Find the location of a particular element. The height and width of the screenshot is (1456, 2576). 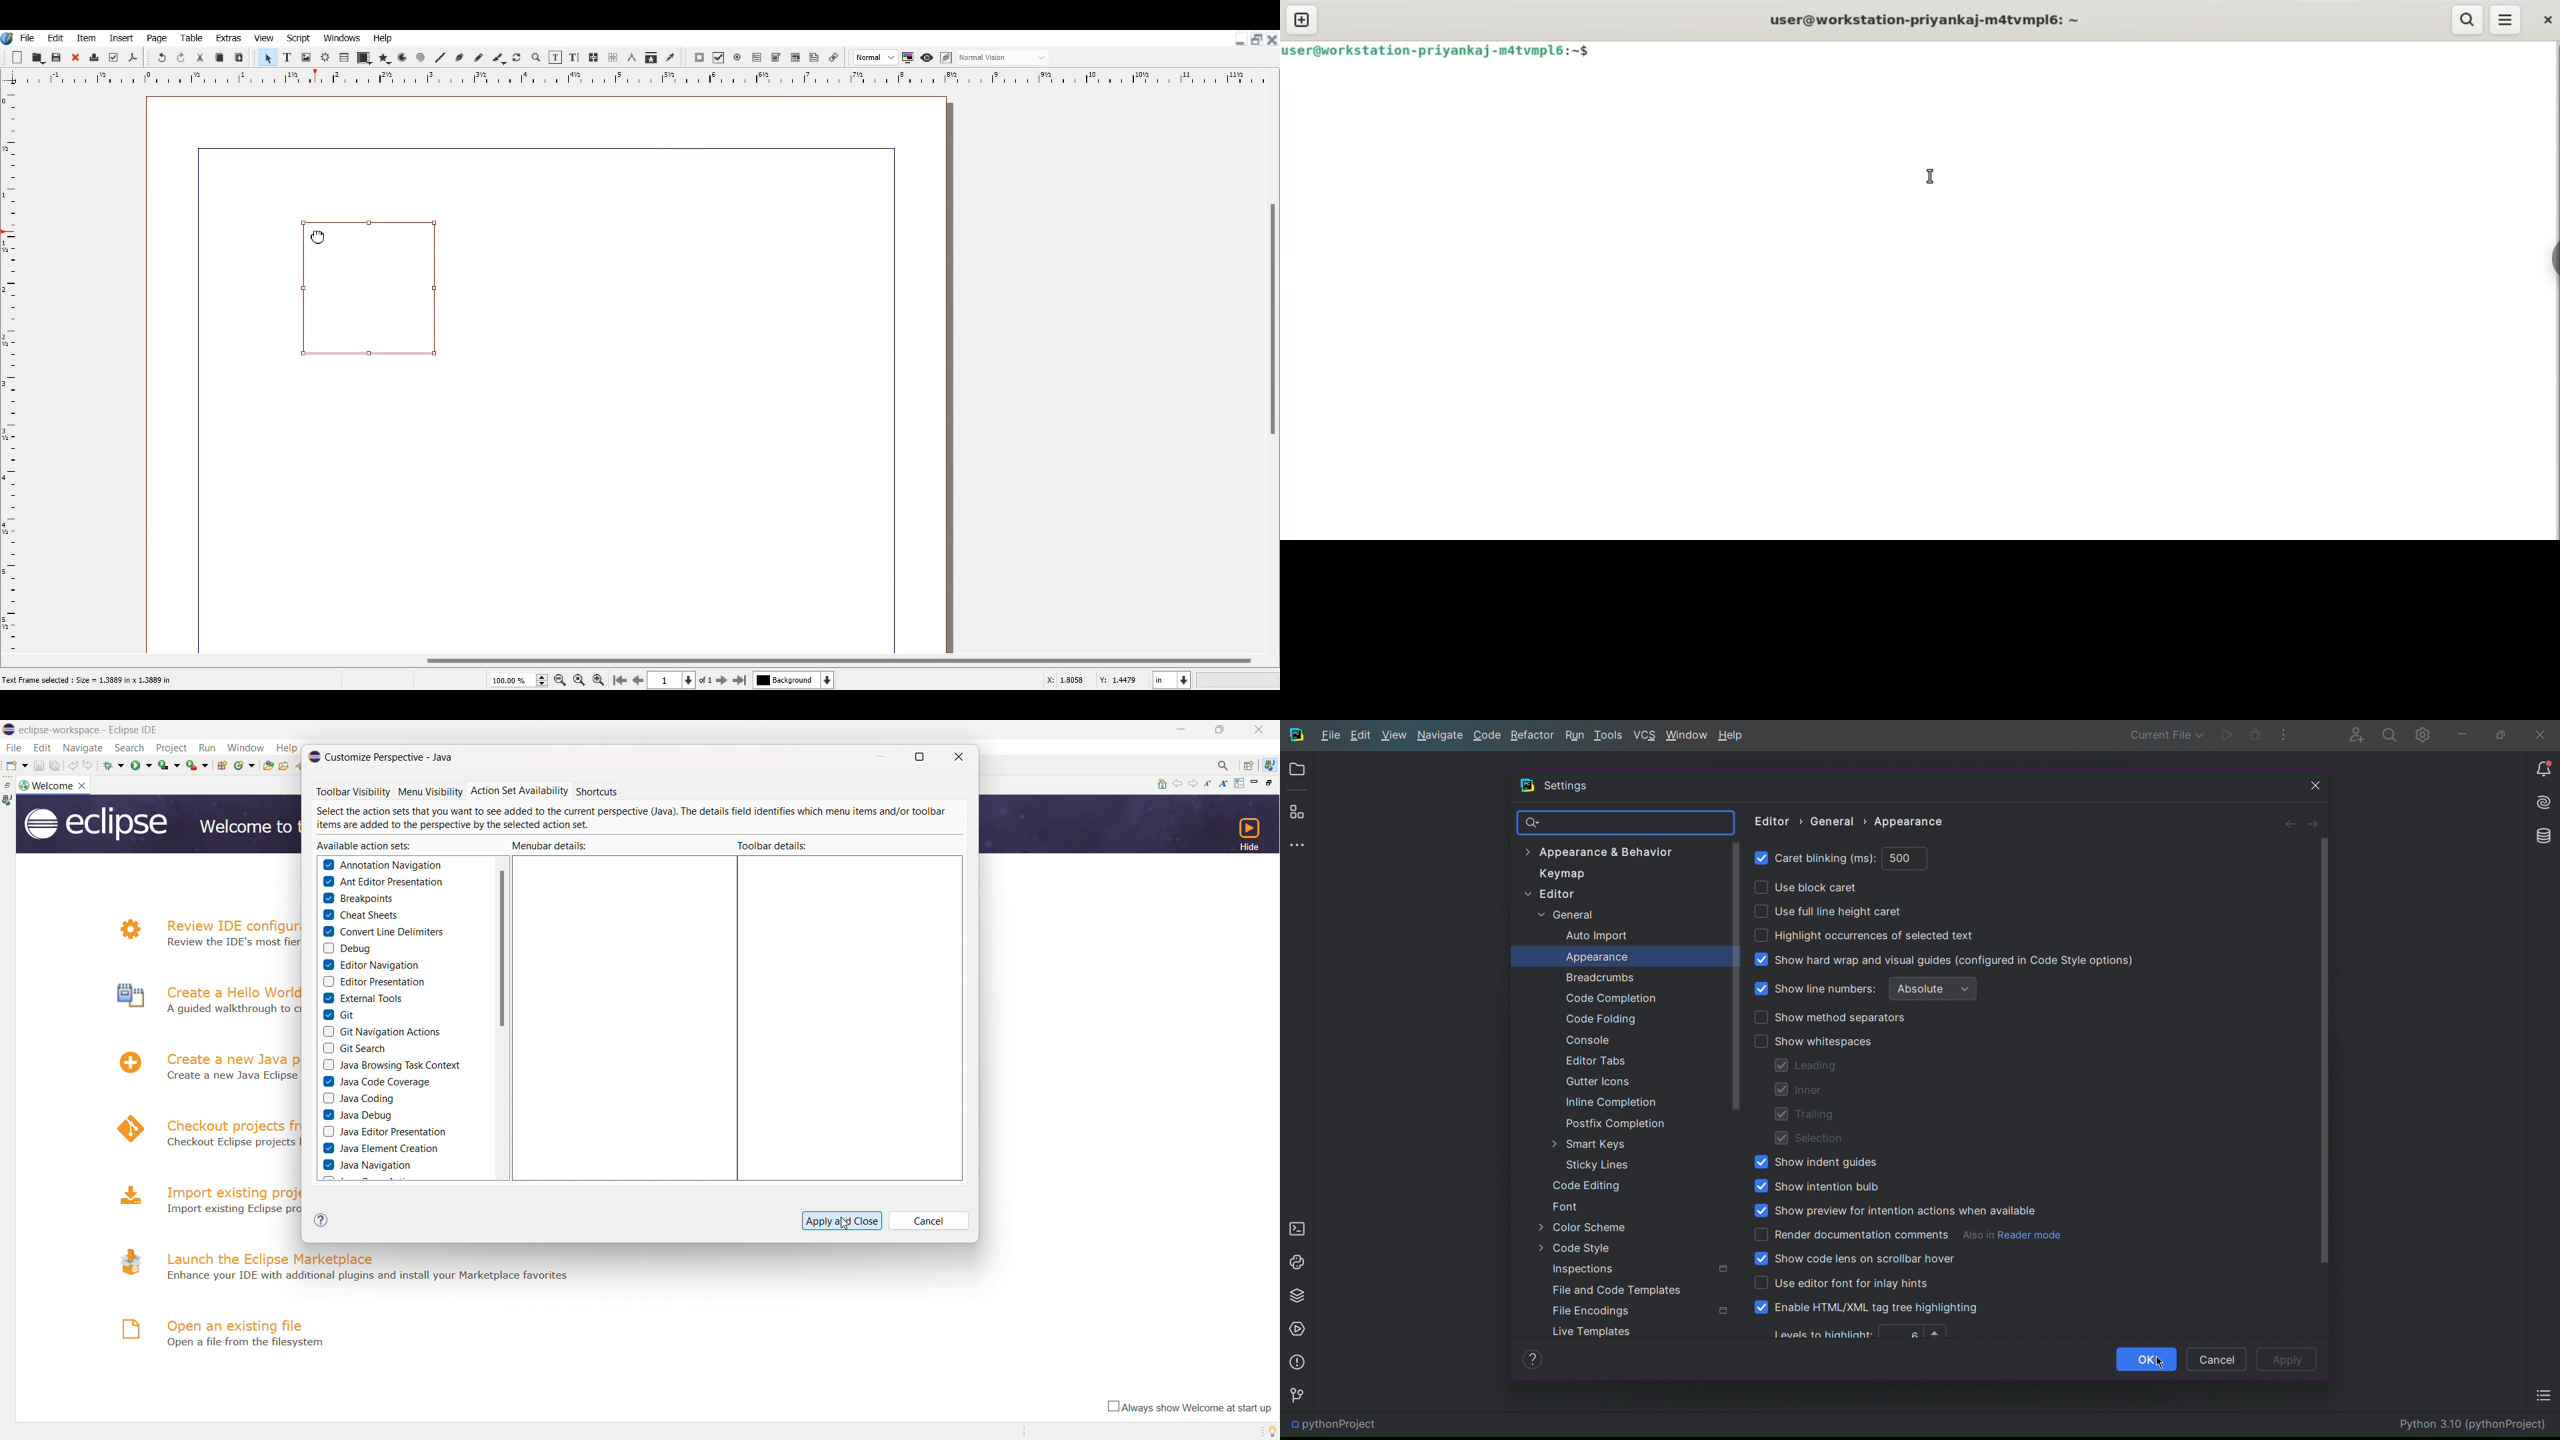

editor presentation is located at coordinates (371, 981).